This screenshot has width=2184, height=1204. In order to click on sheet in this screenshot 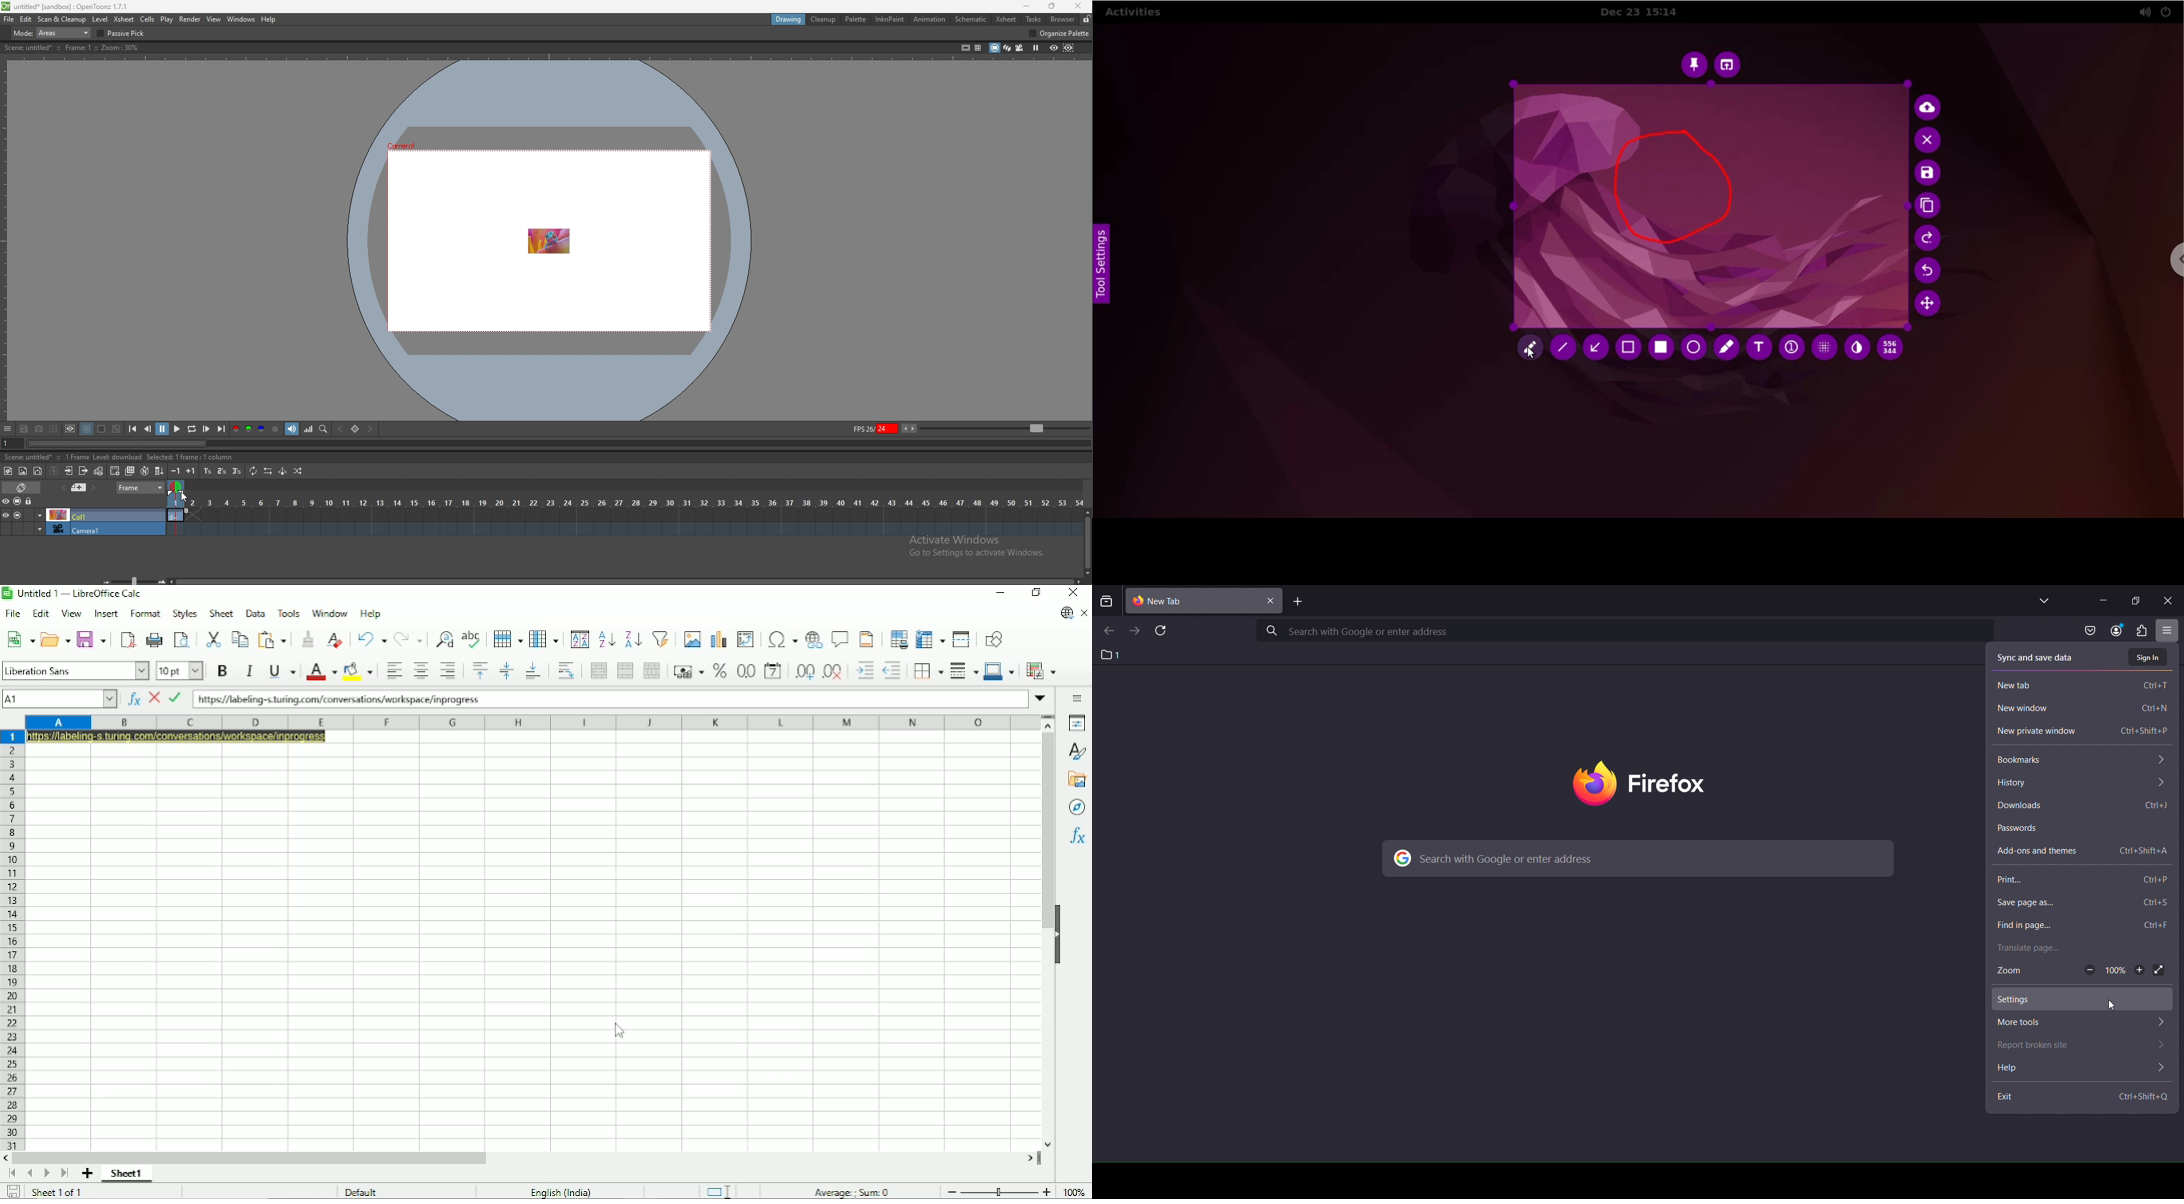, I will do `click(222, 613)`.